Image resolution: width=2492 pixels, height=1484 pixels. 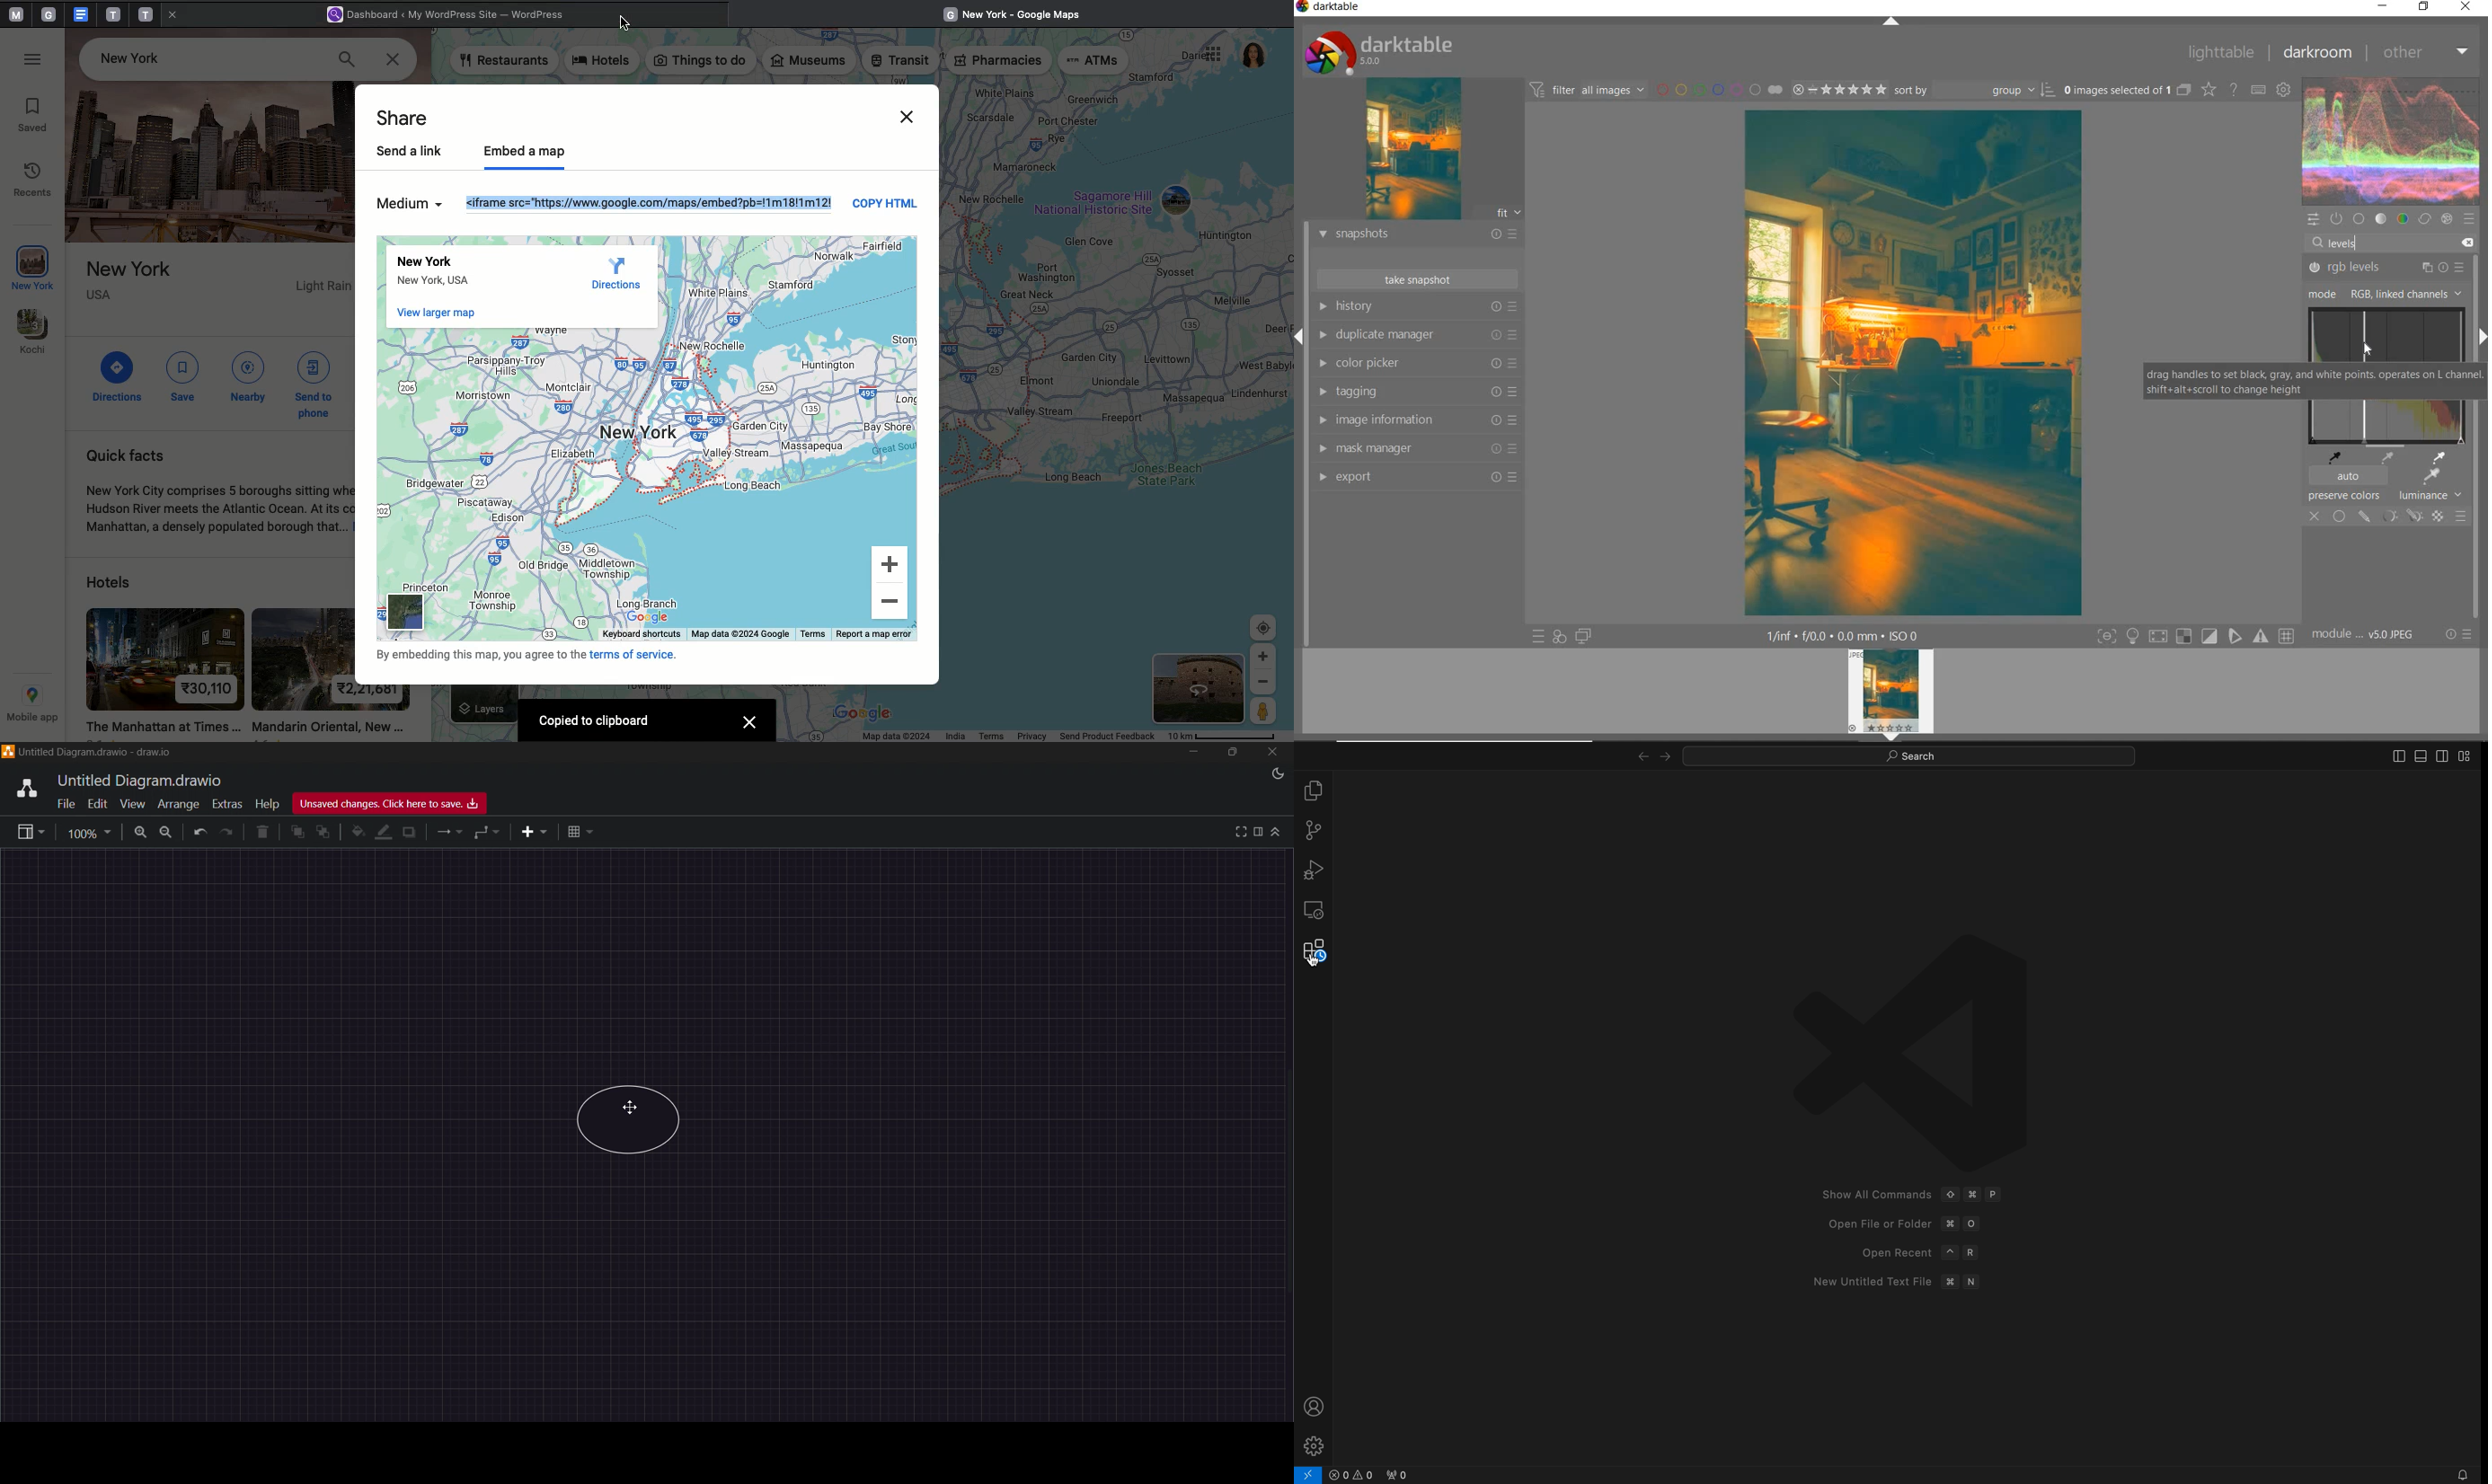 I want to click on Target, so click(x=1263, y=629).